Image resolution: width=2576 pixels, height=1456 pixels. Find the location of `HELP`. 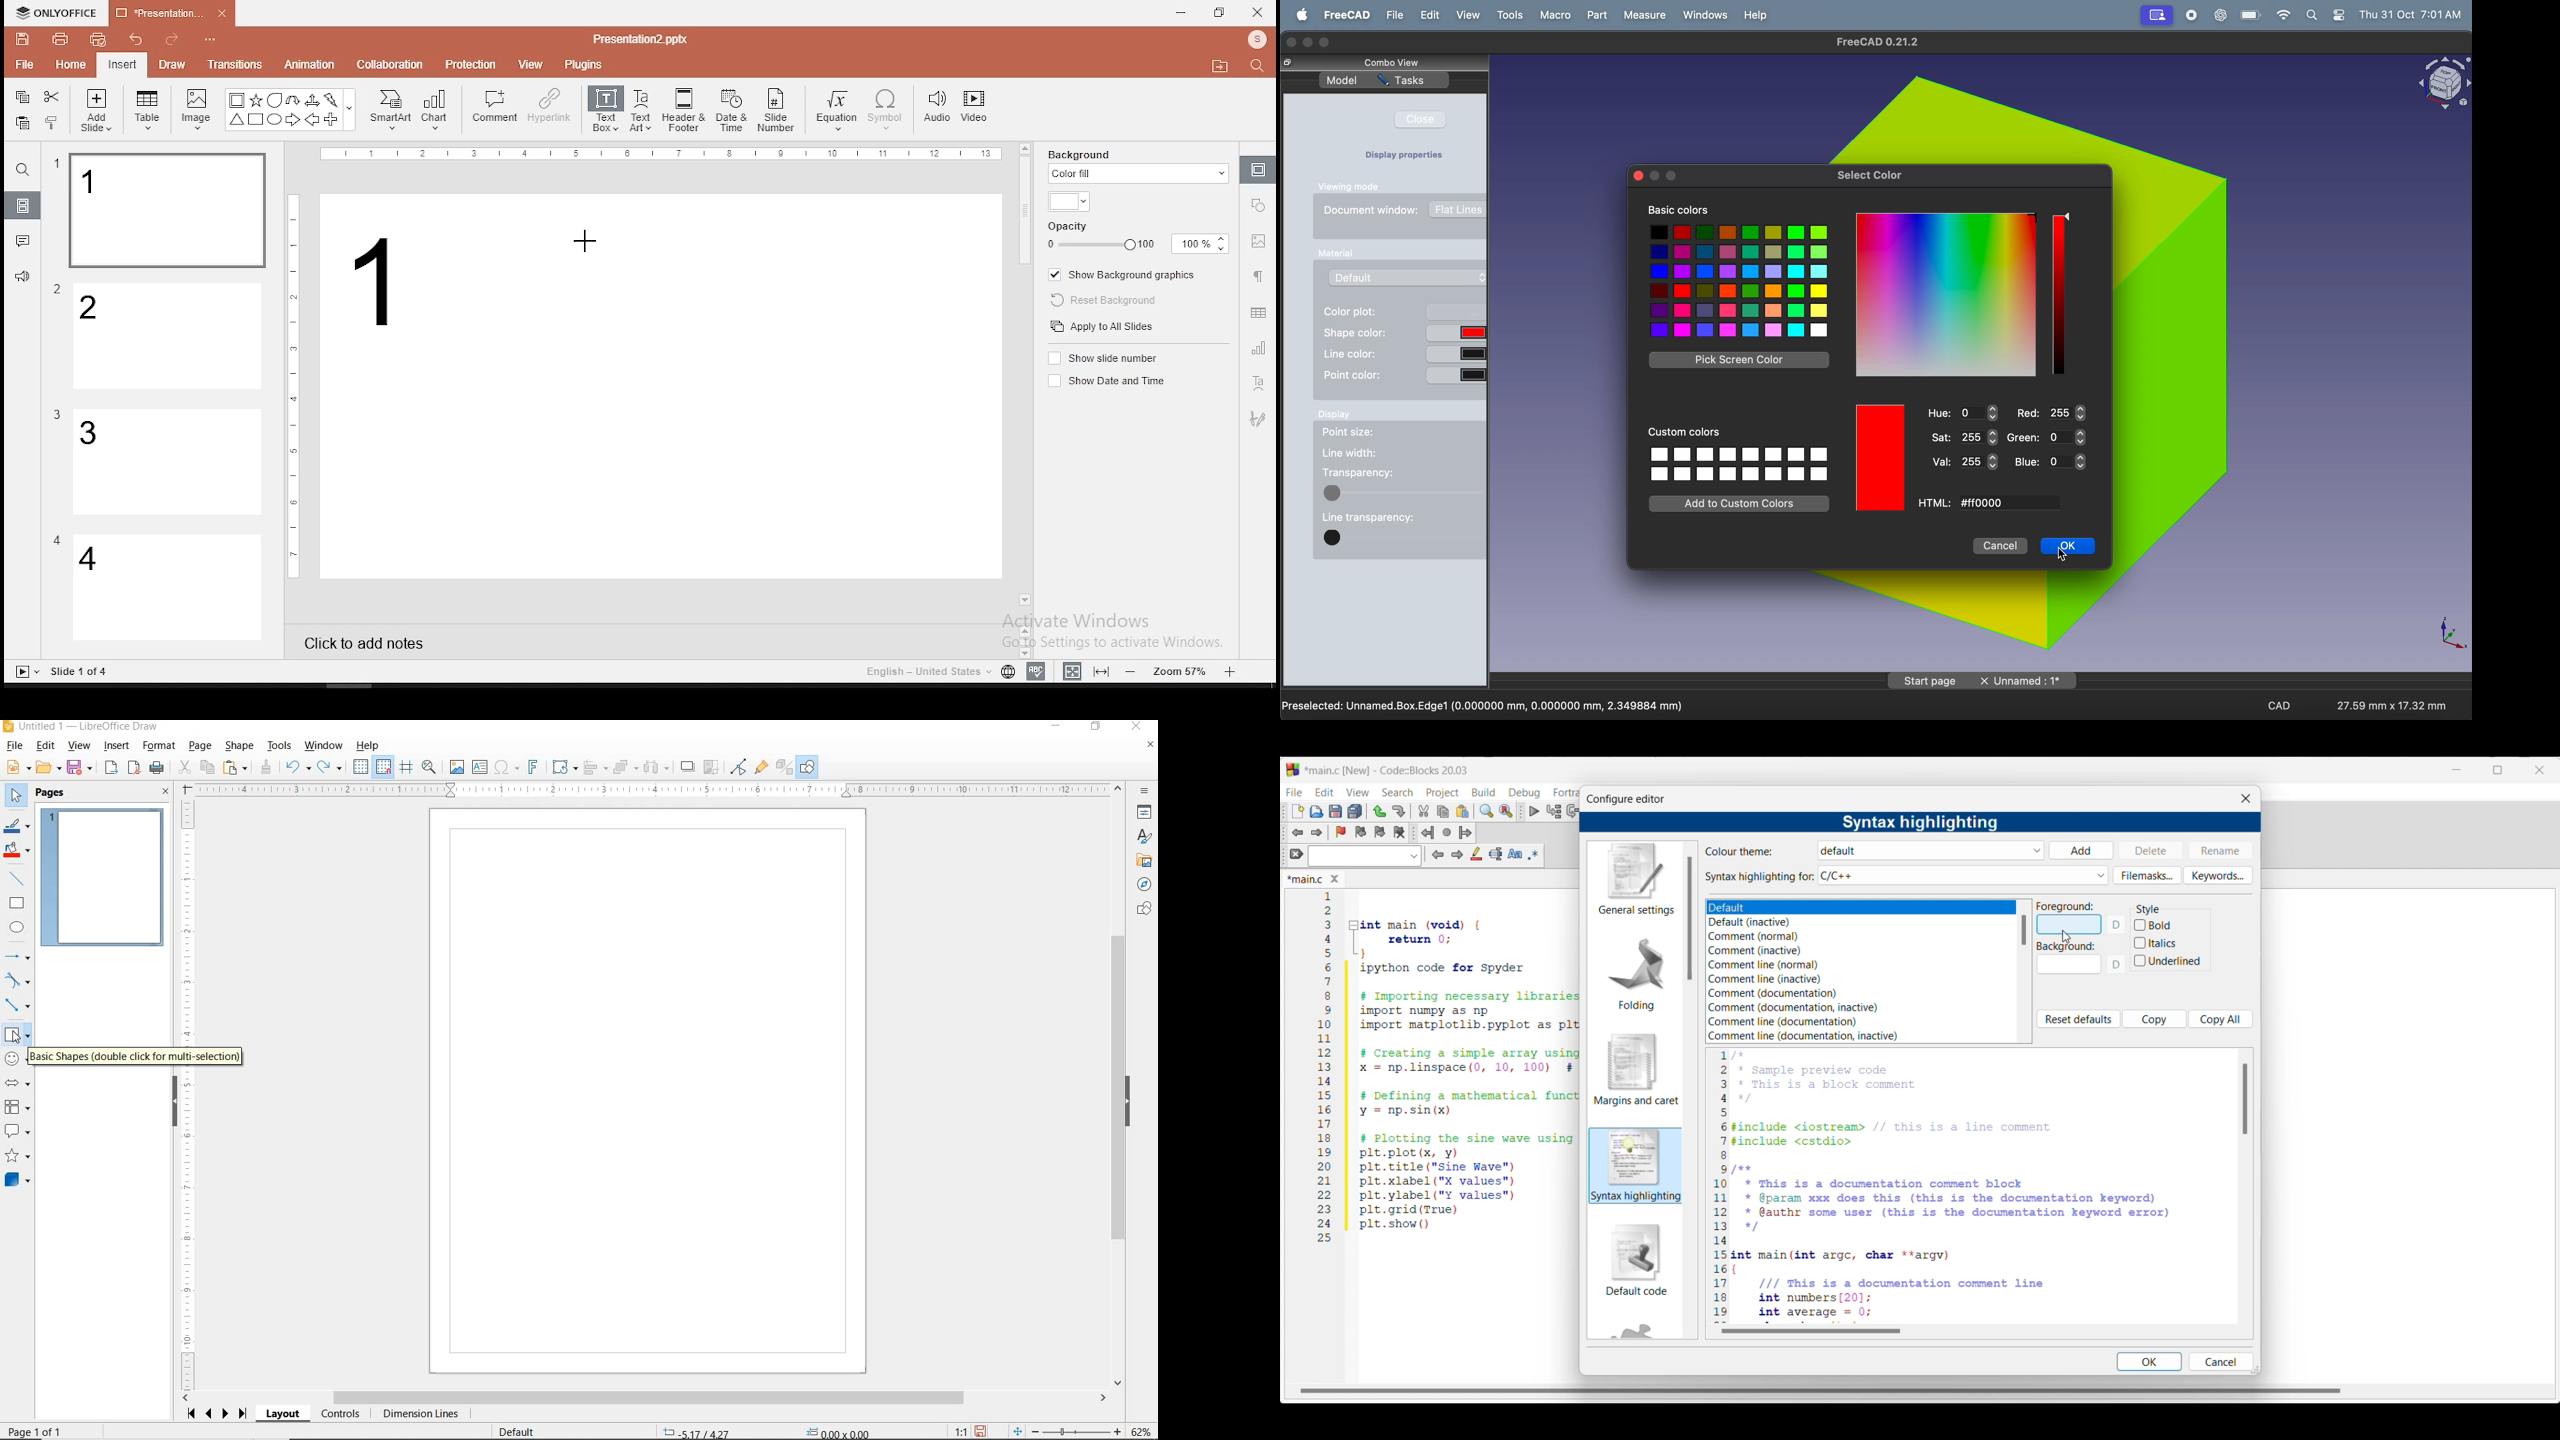

HELP is located at coordinates (371, 746).